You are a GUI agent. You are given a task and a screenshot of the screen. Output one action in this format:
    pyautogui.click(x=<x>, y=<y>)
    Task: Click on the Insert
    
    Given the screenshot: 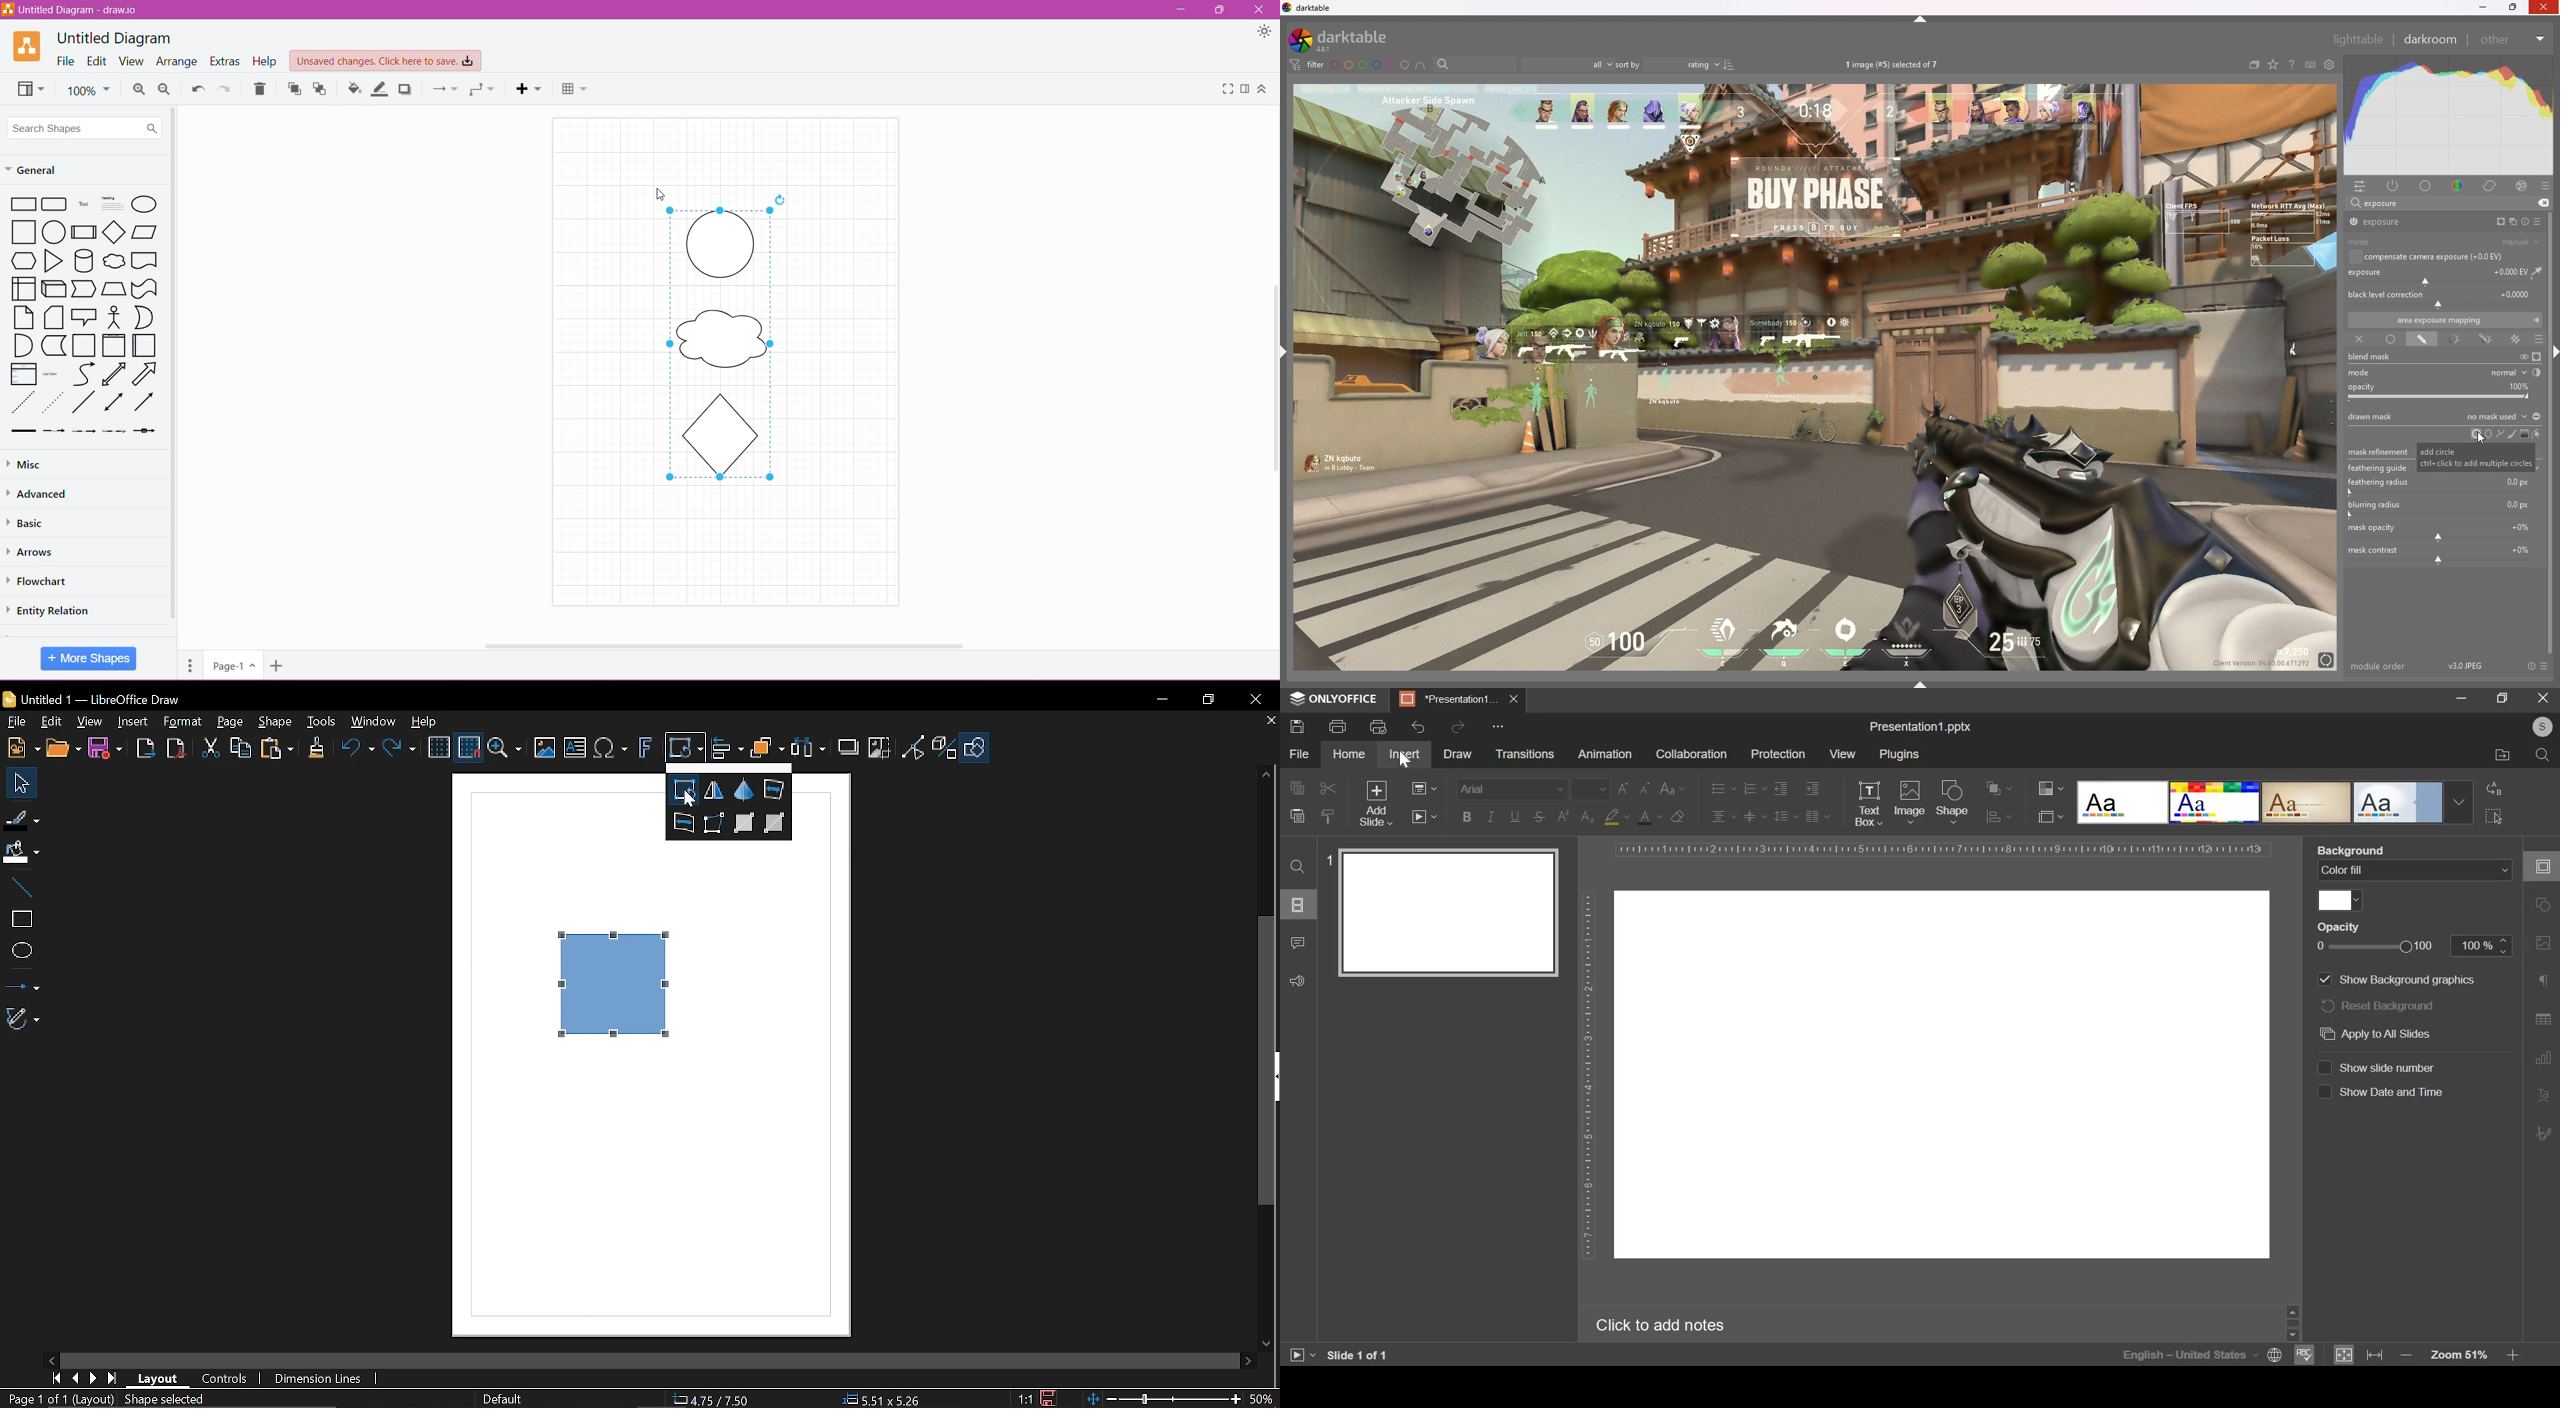 What is the action you would take?
    pyautogui.click(x=529, y=89)
    